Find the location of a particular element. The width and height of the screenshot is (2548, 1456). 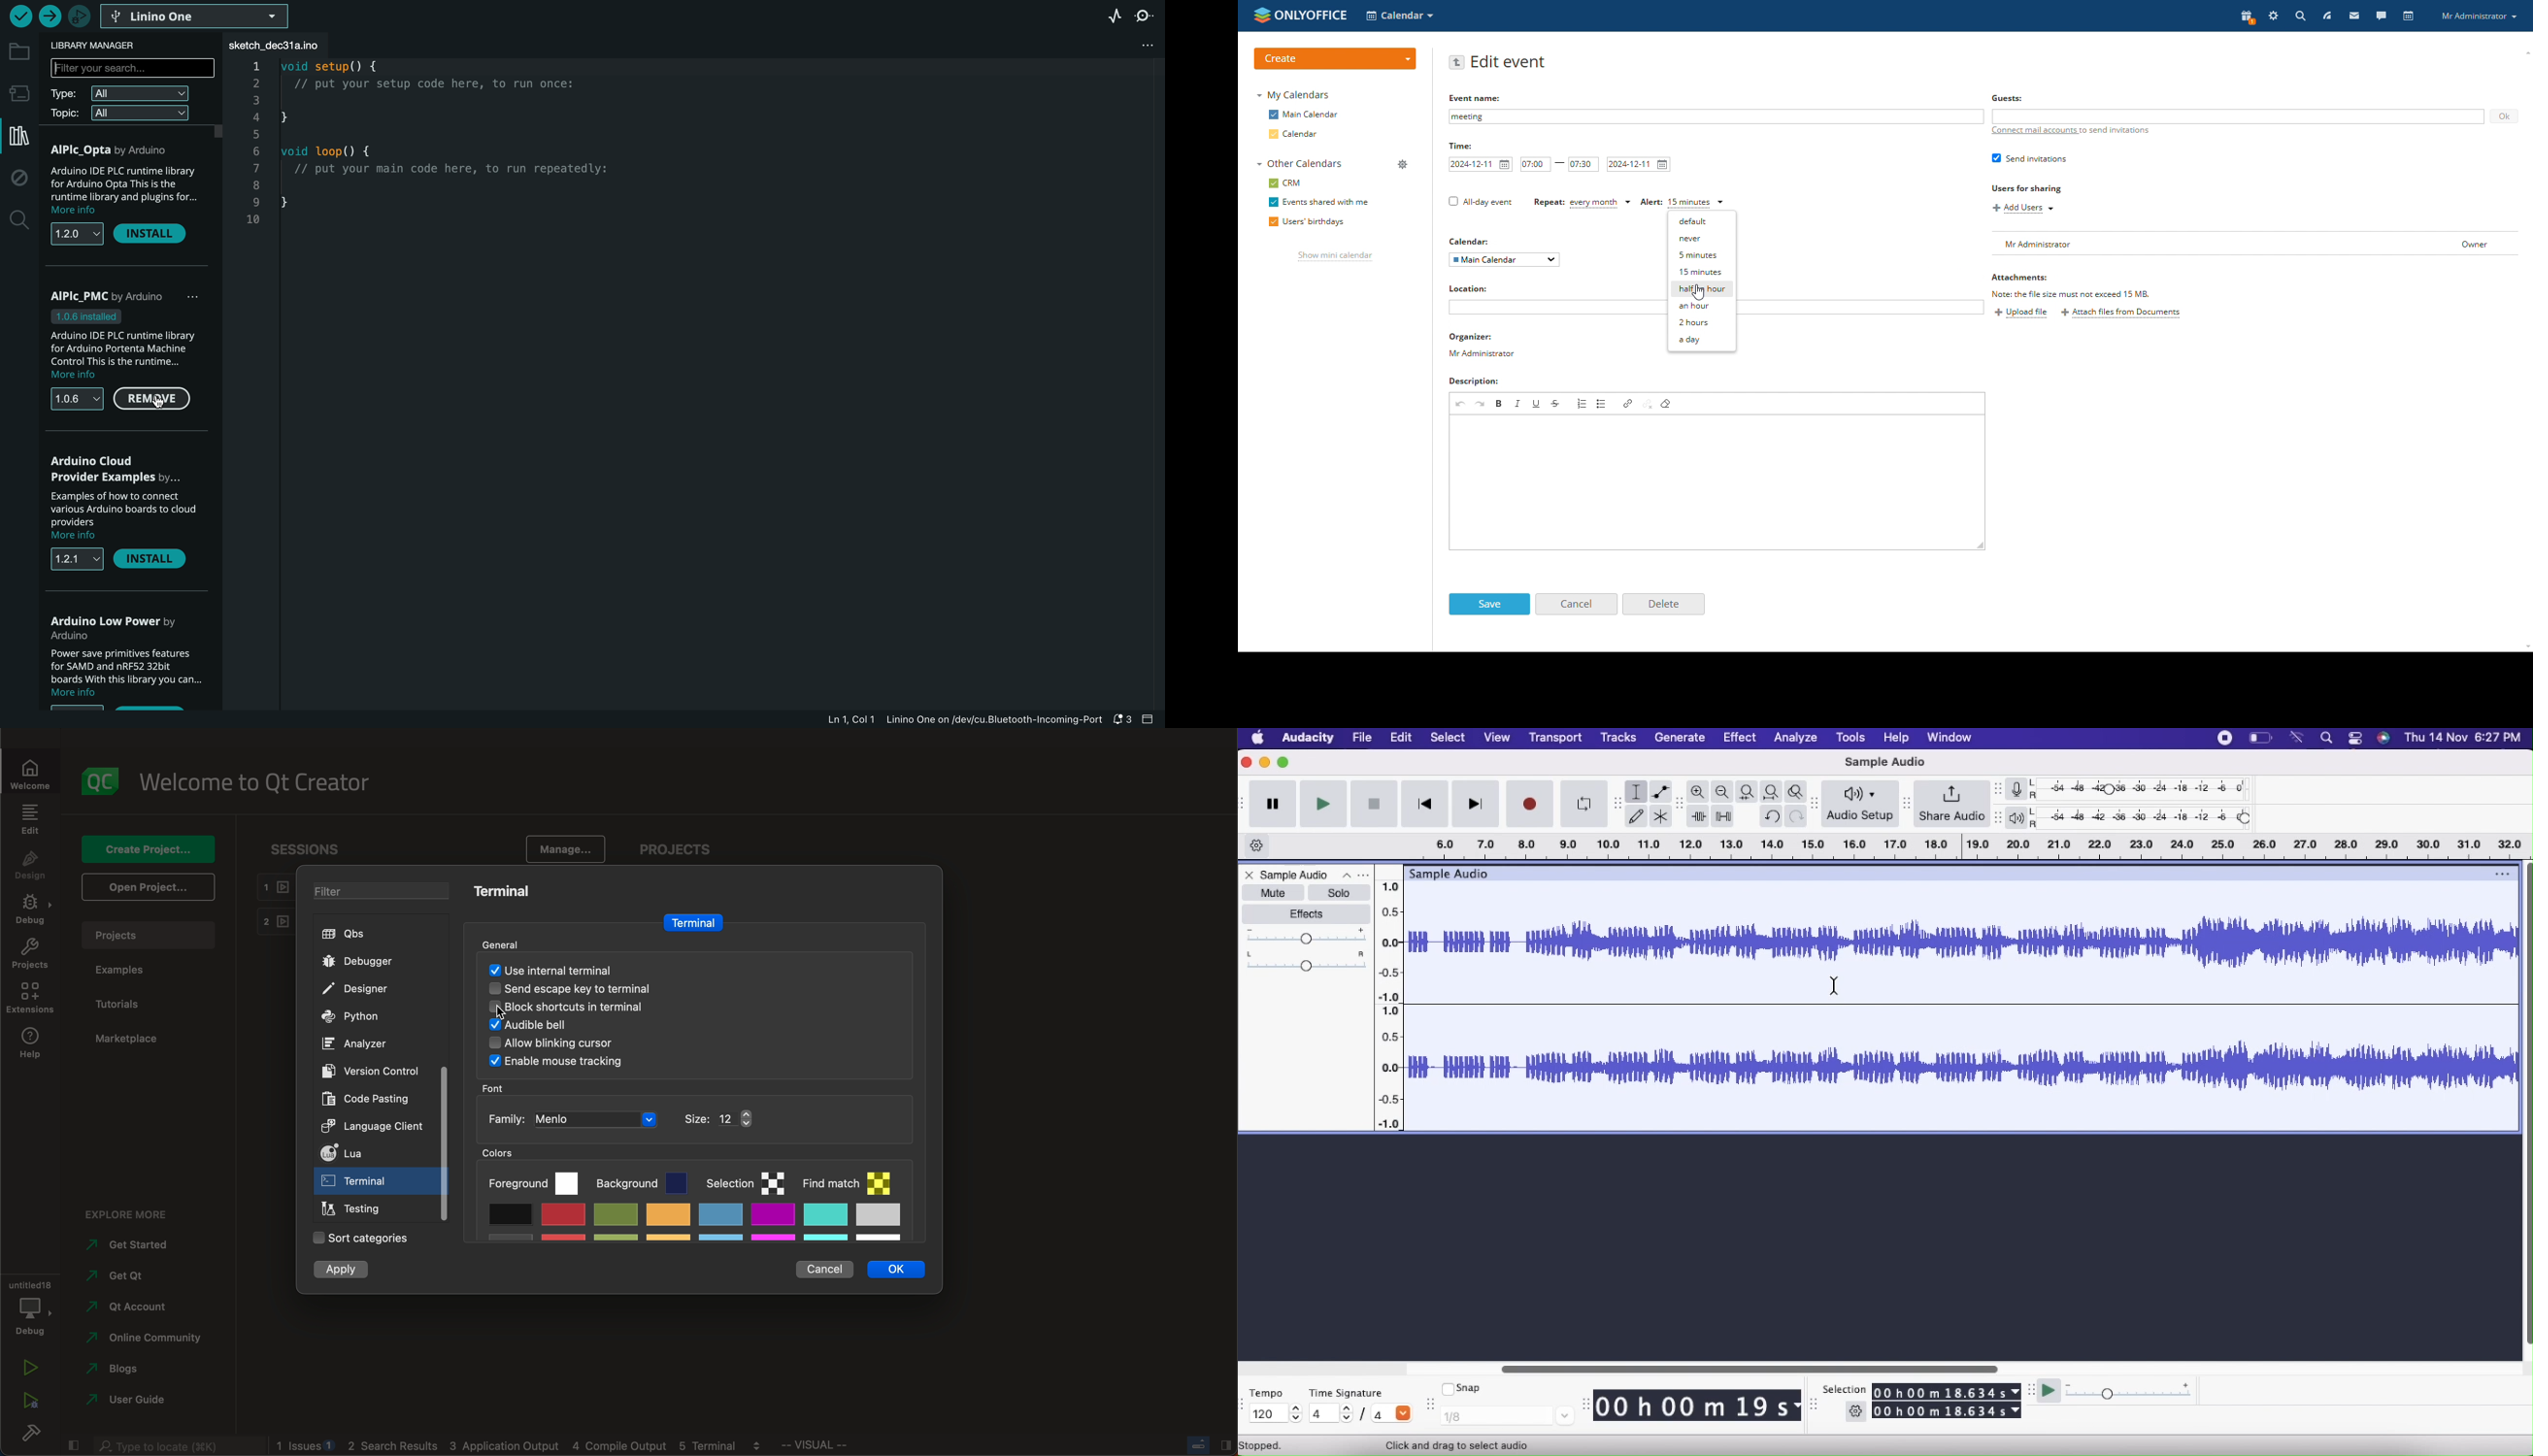

Trim outside selection is located at coordinates (1699, 815).